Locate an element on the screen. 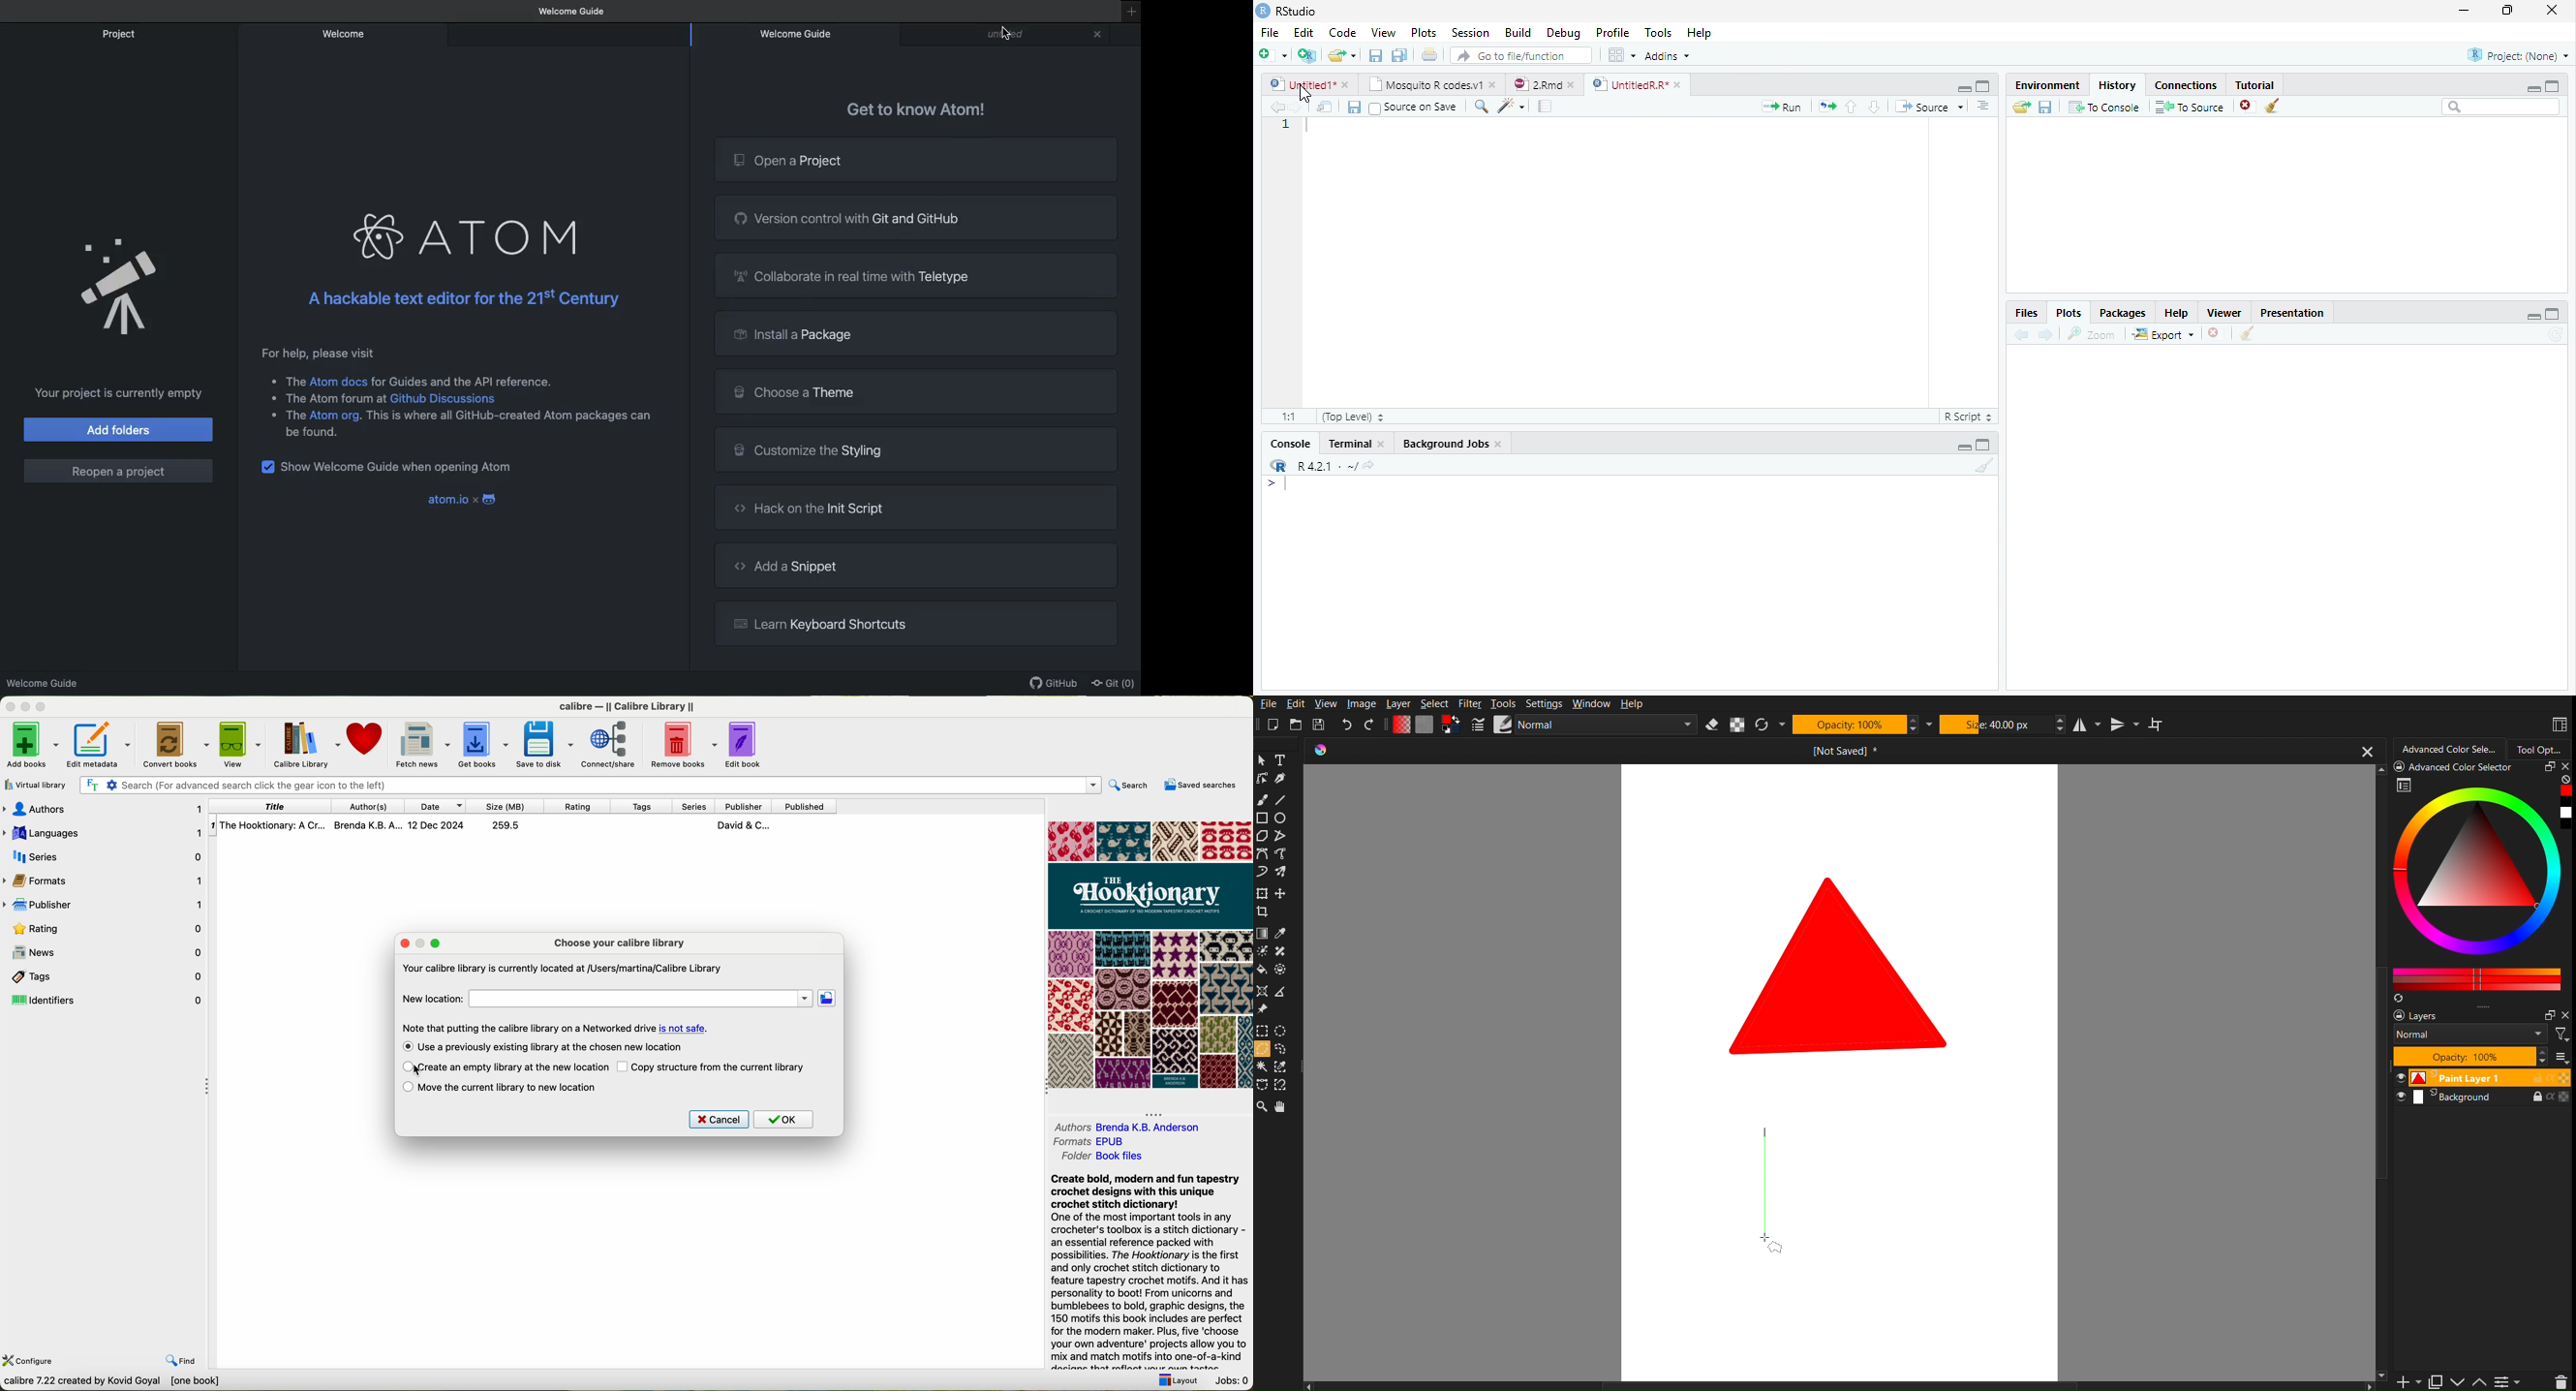  Up is located at coordinates (1852, 107).